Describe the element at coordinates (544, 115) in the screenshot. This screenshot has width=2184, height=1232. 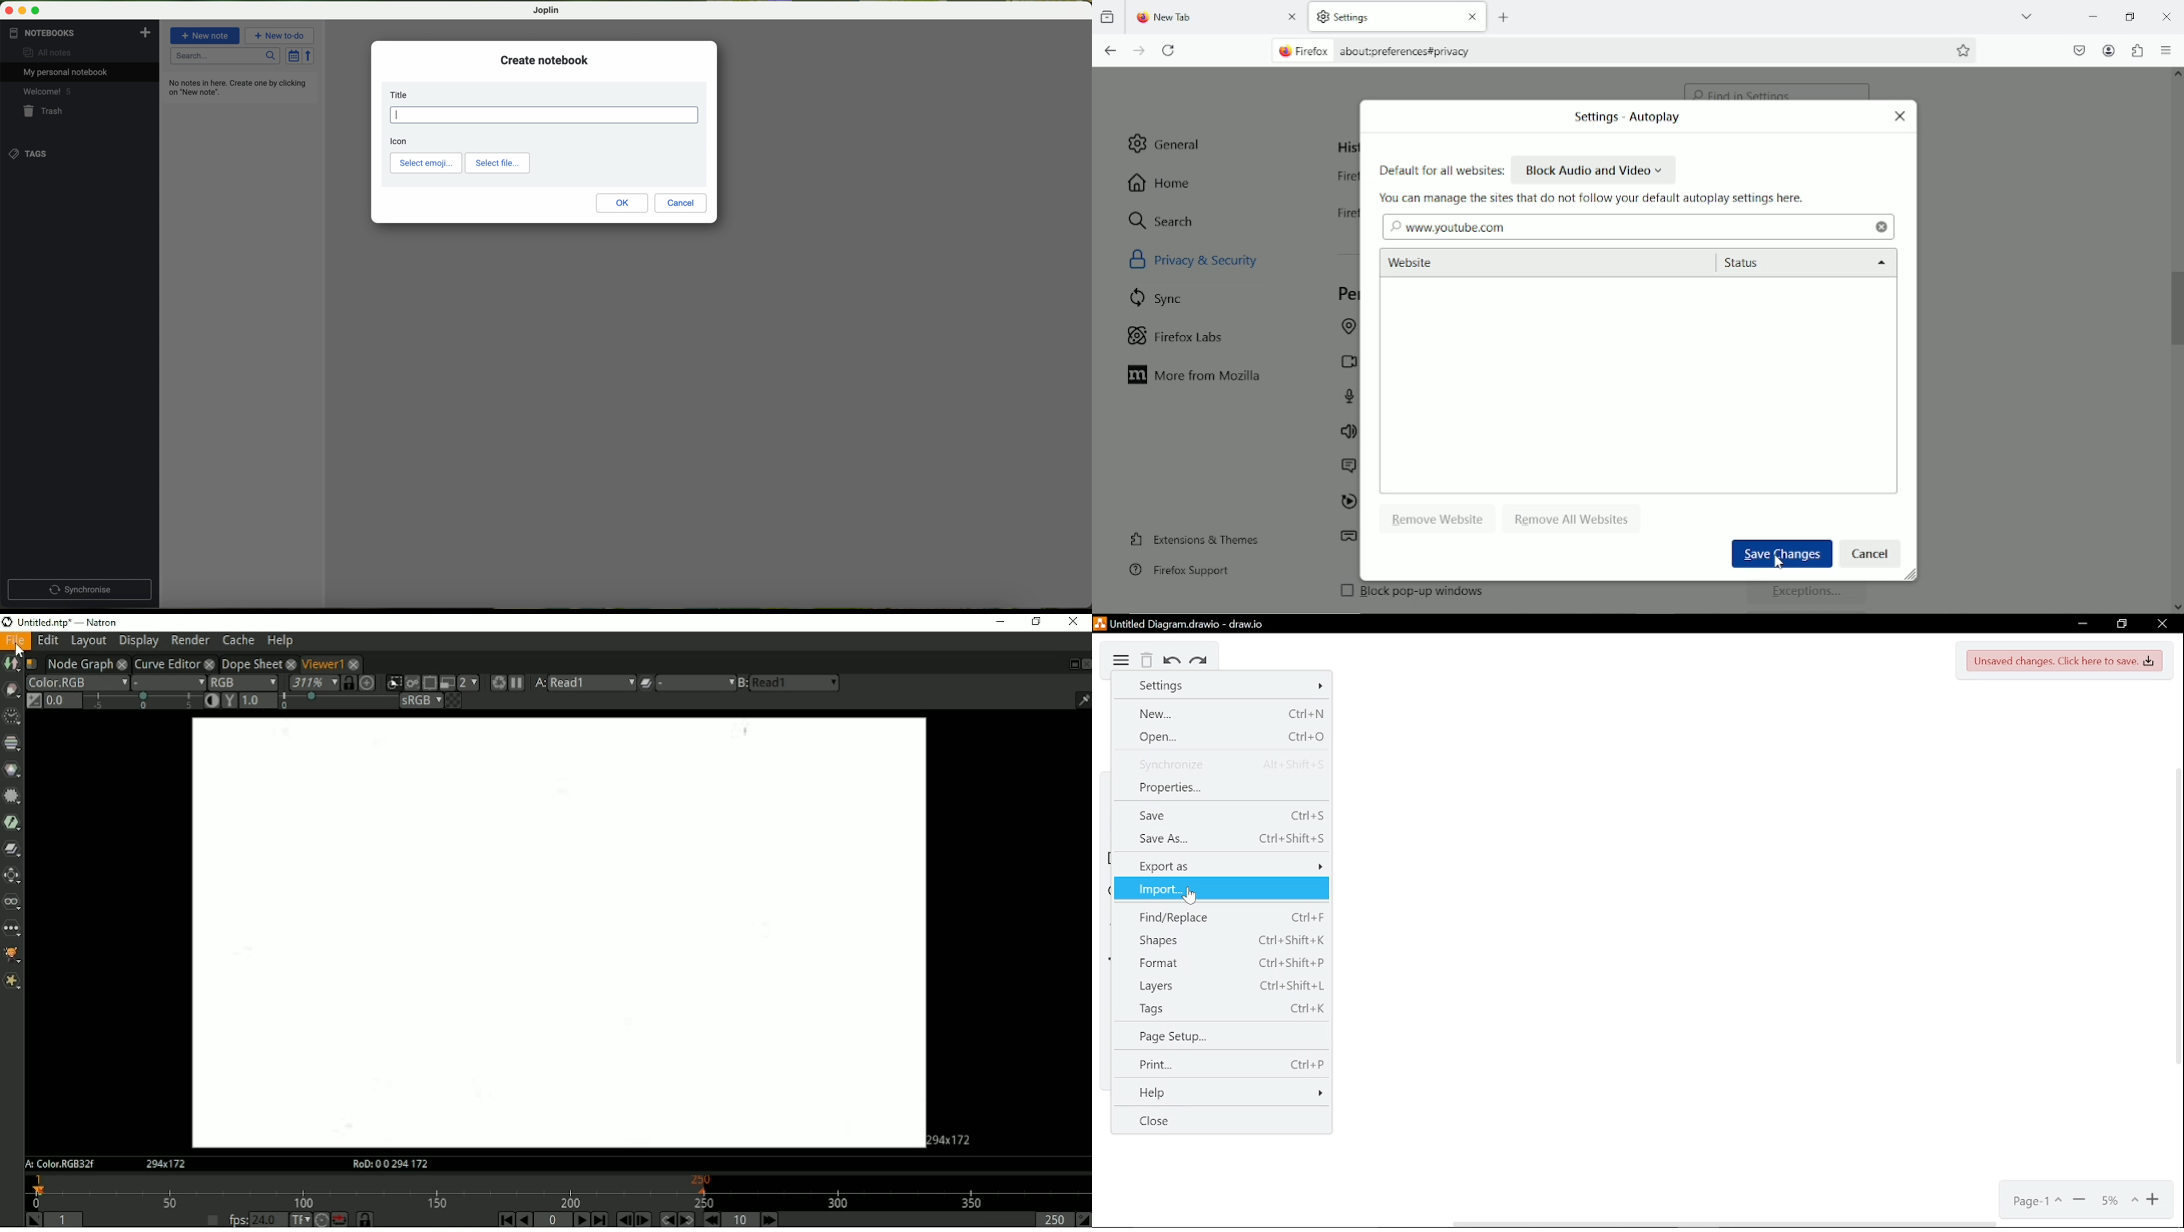
I see `typing` at that location.